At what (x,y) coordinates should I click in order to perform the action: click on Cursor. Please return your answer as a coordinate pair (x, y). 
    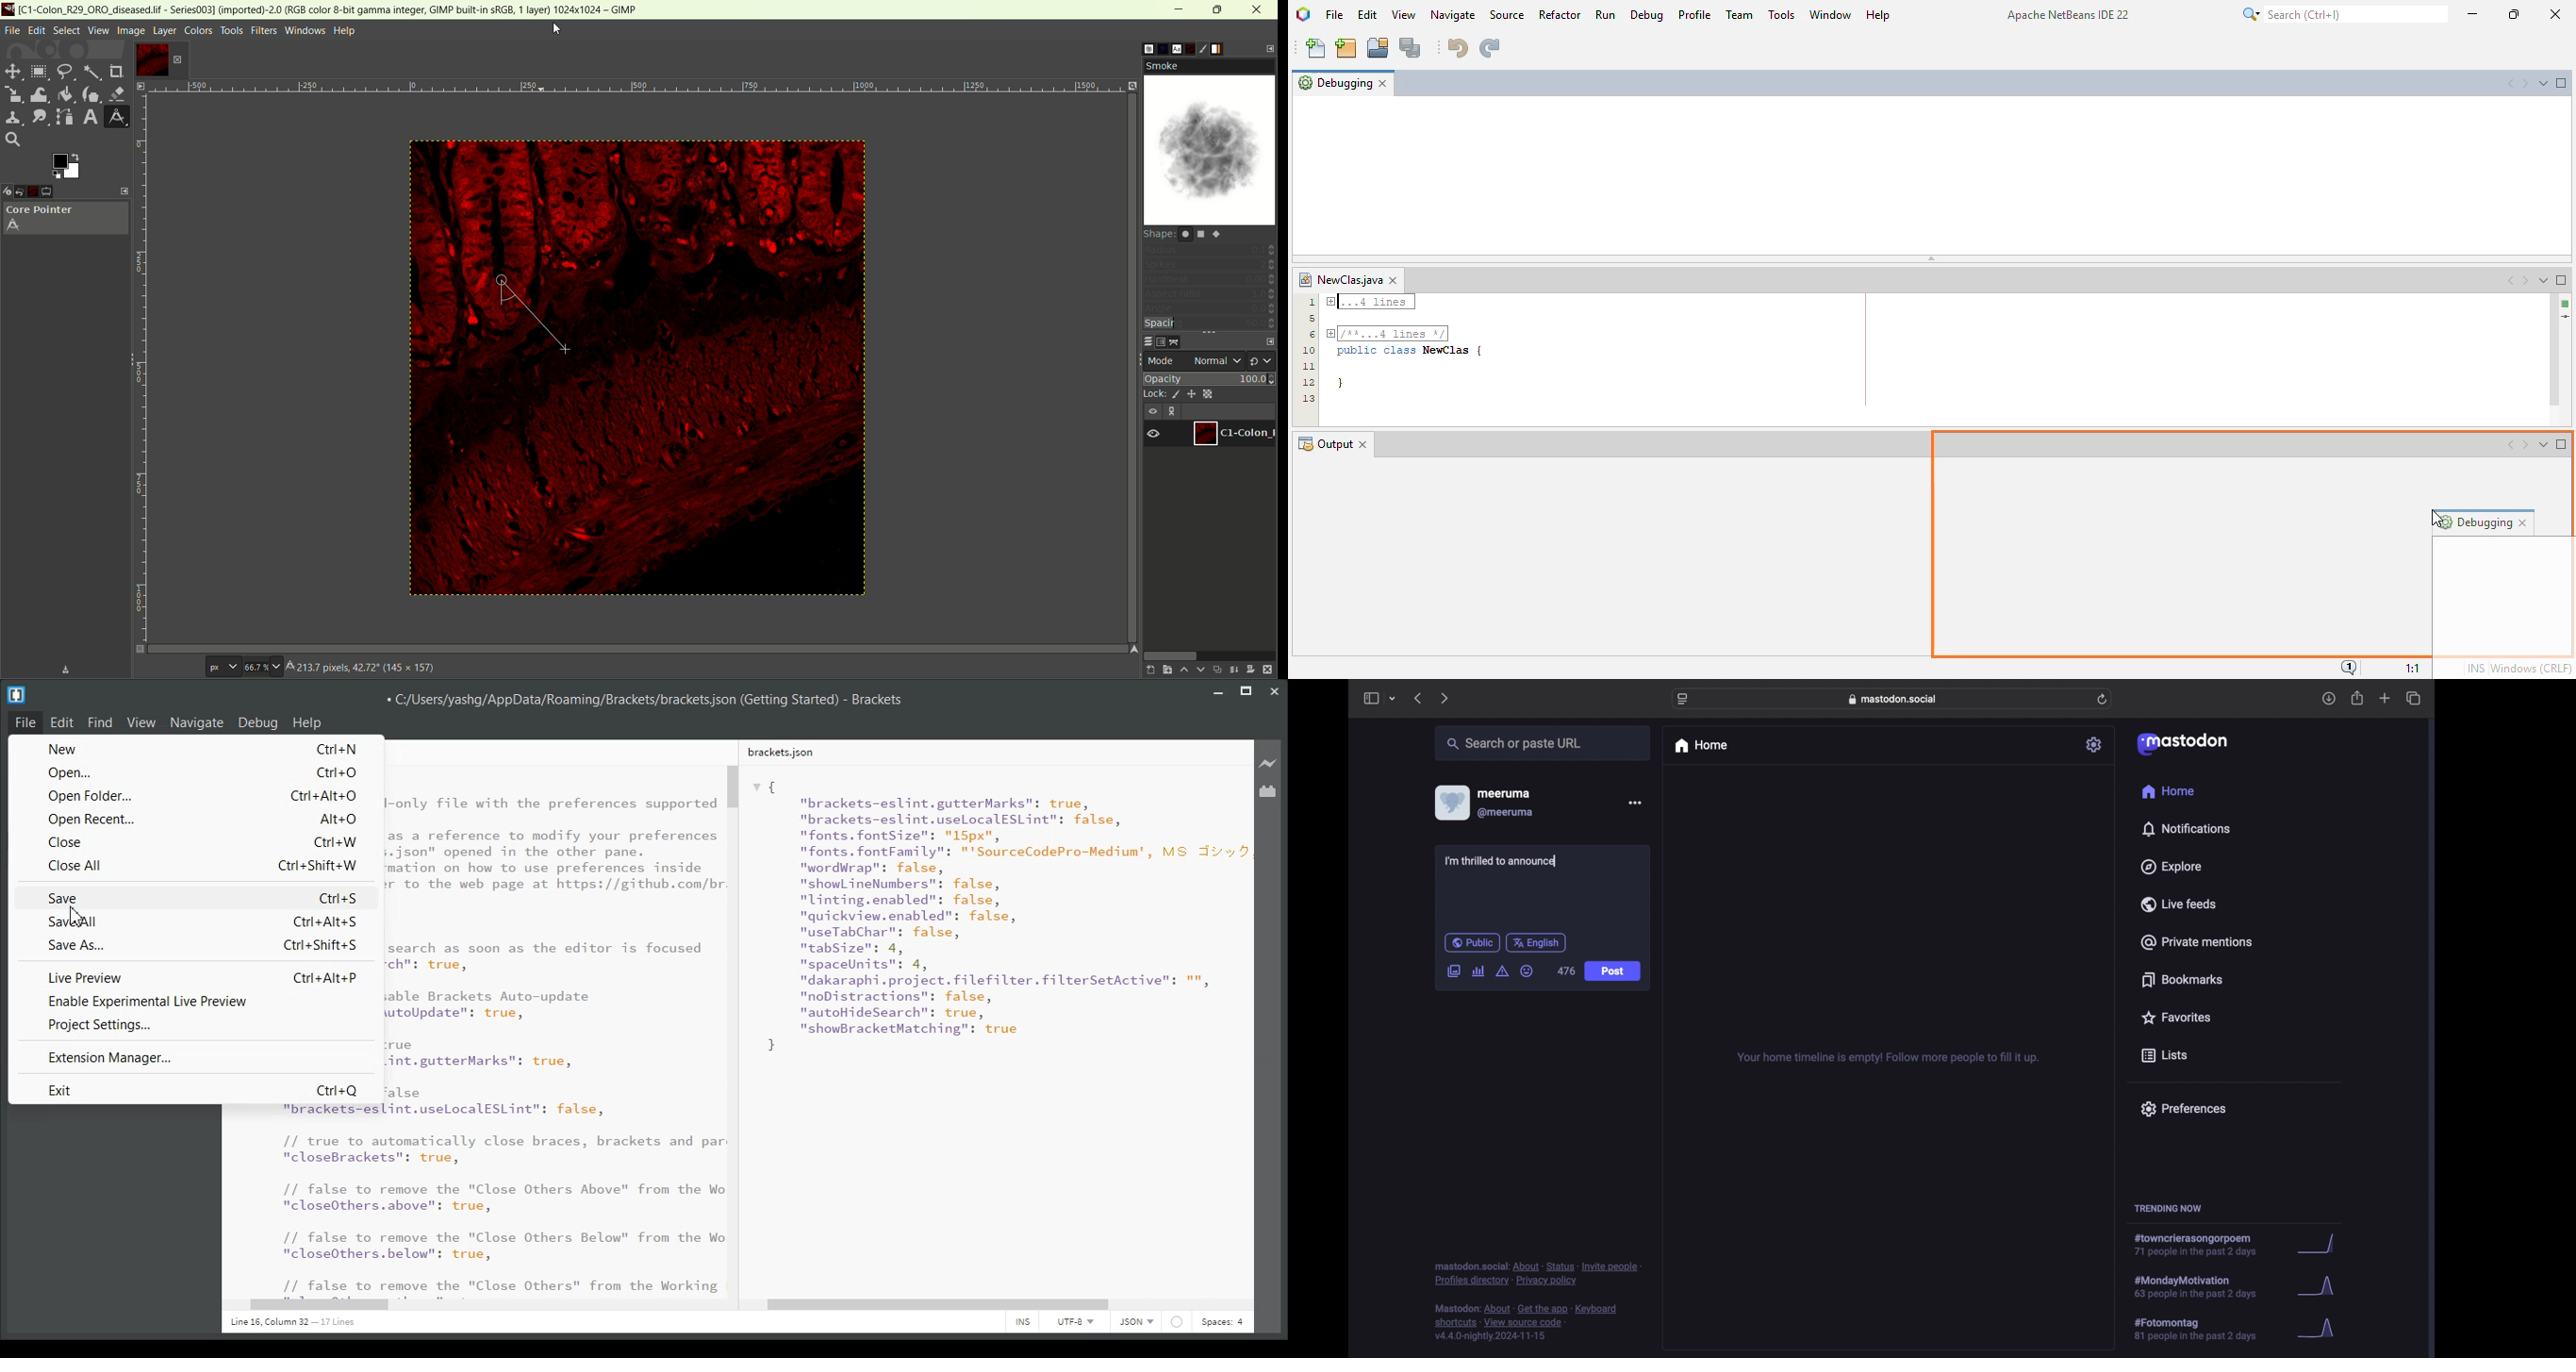
    Looking at the image, I should click on (2427, 518).